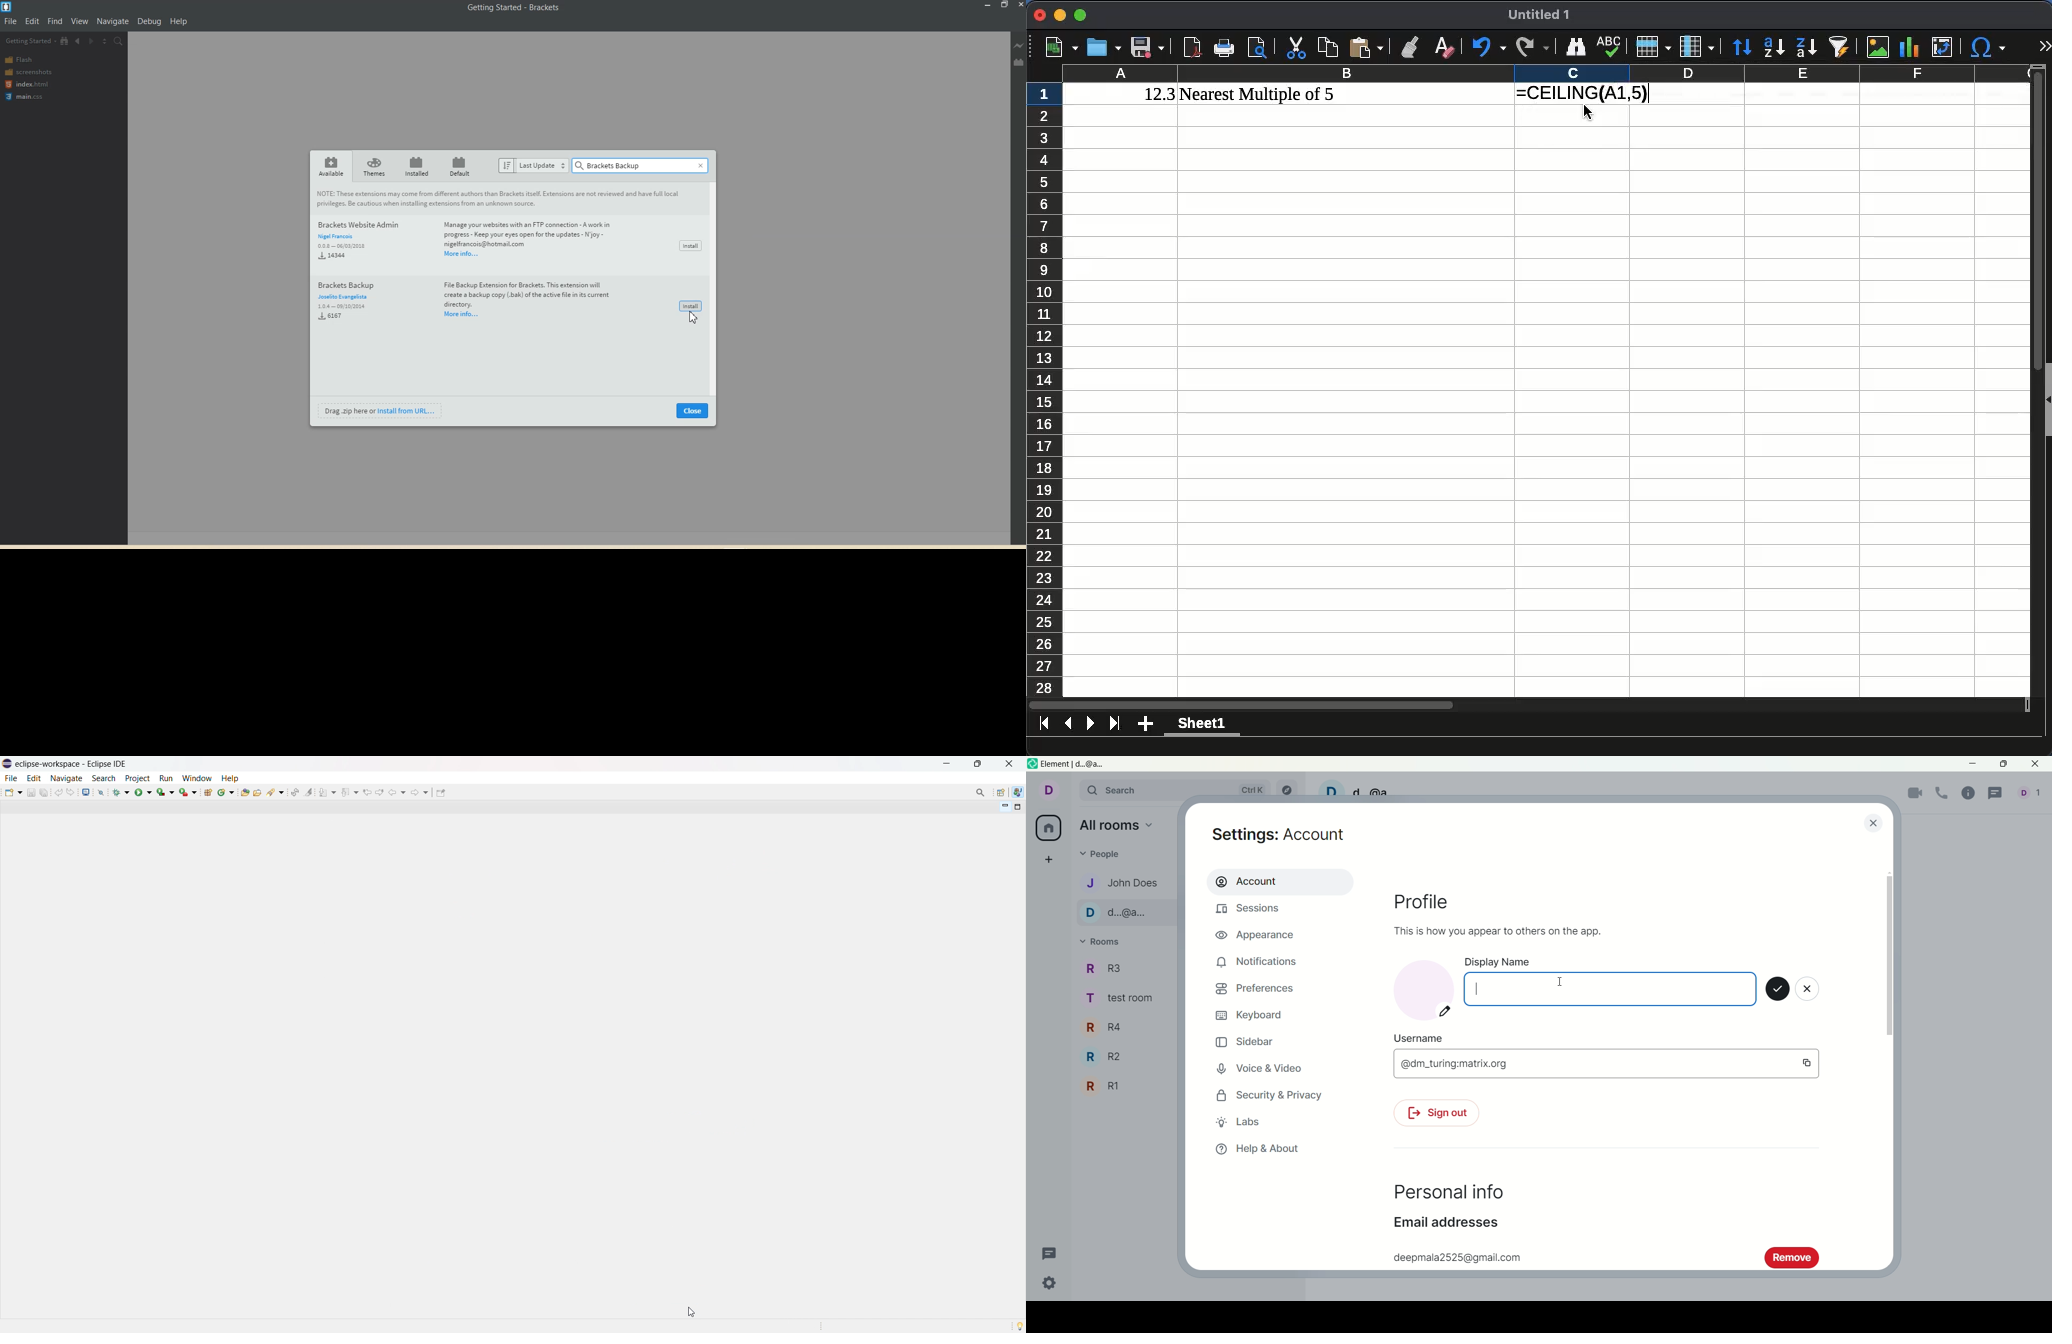  What do you see at coordinates (59, 792) in the screenshot?
I see `undo` at bounding box center [59, 792].